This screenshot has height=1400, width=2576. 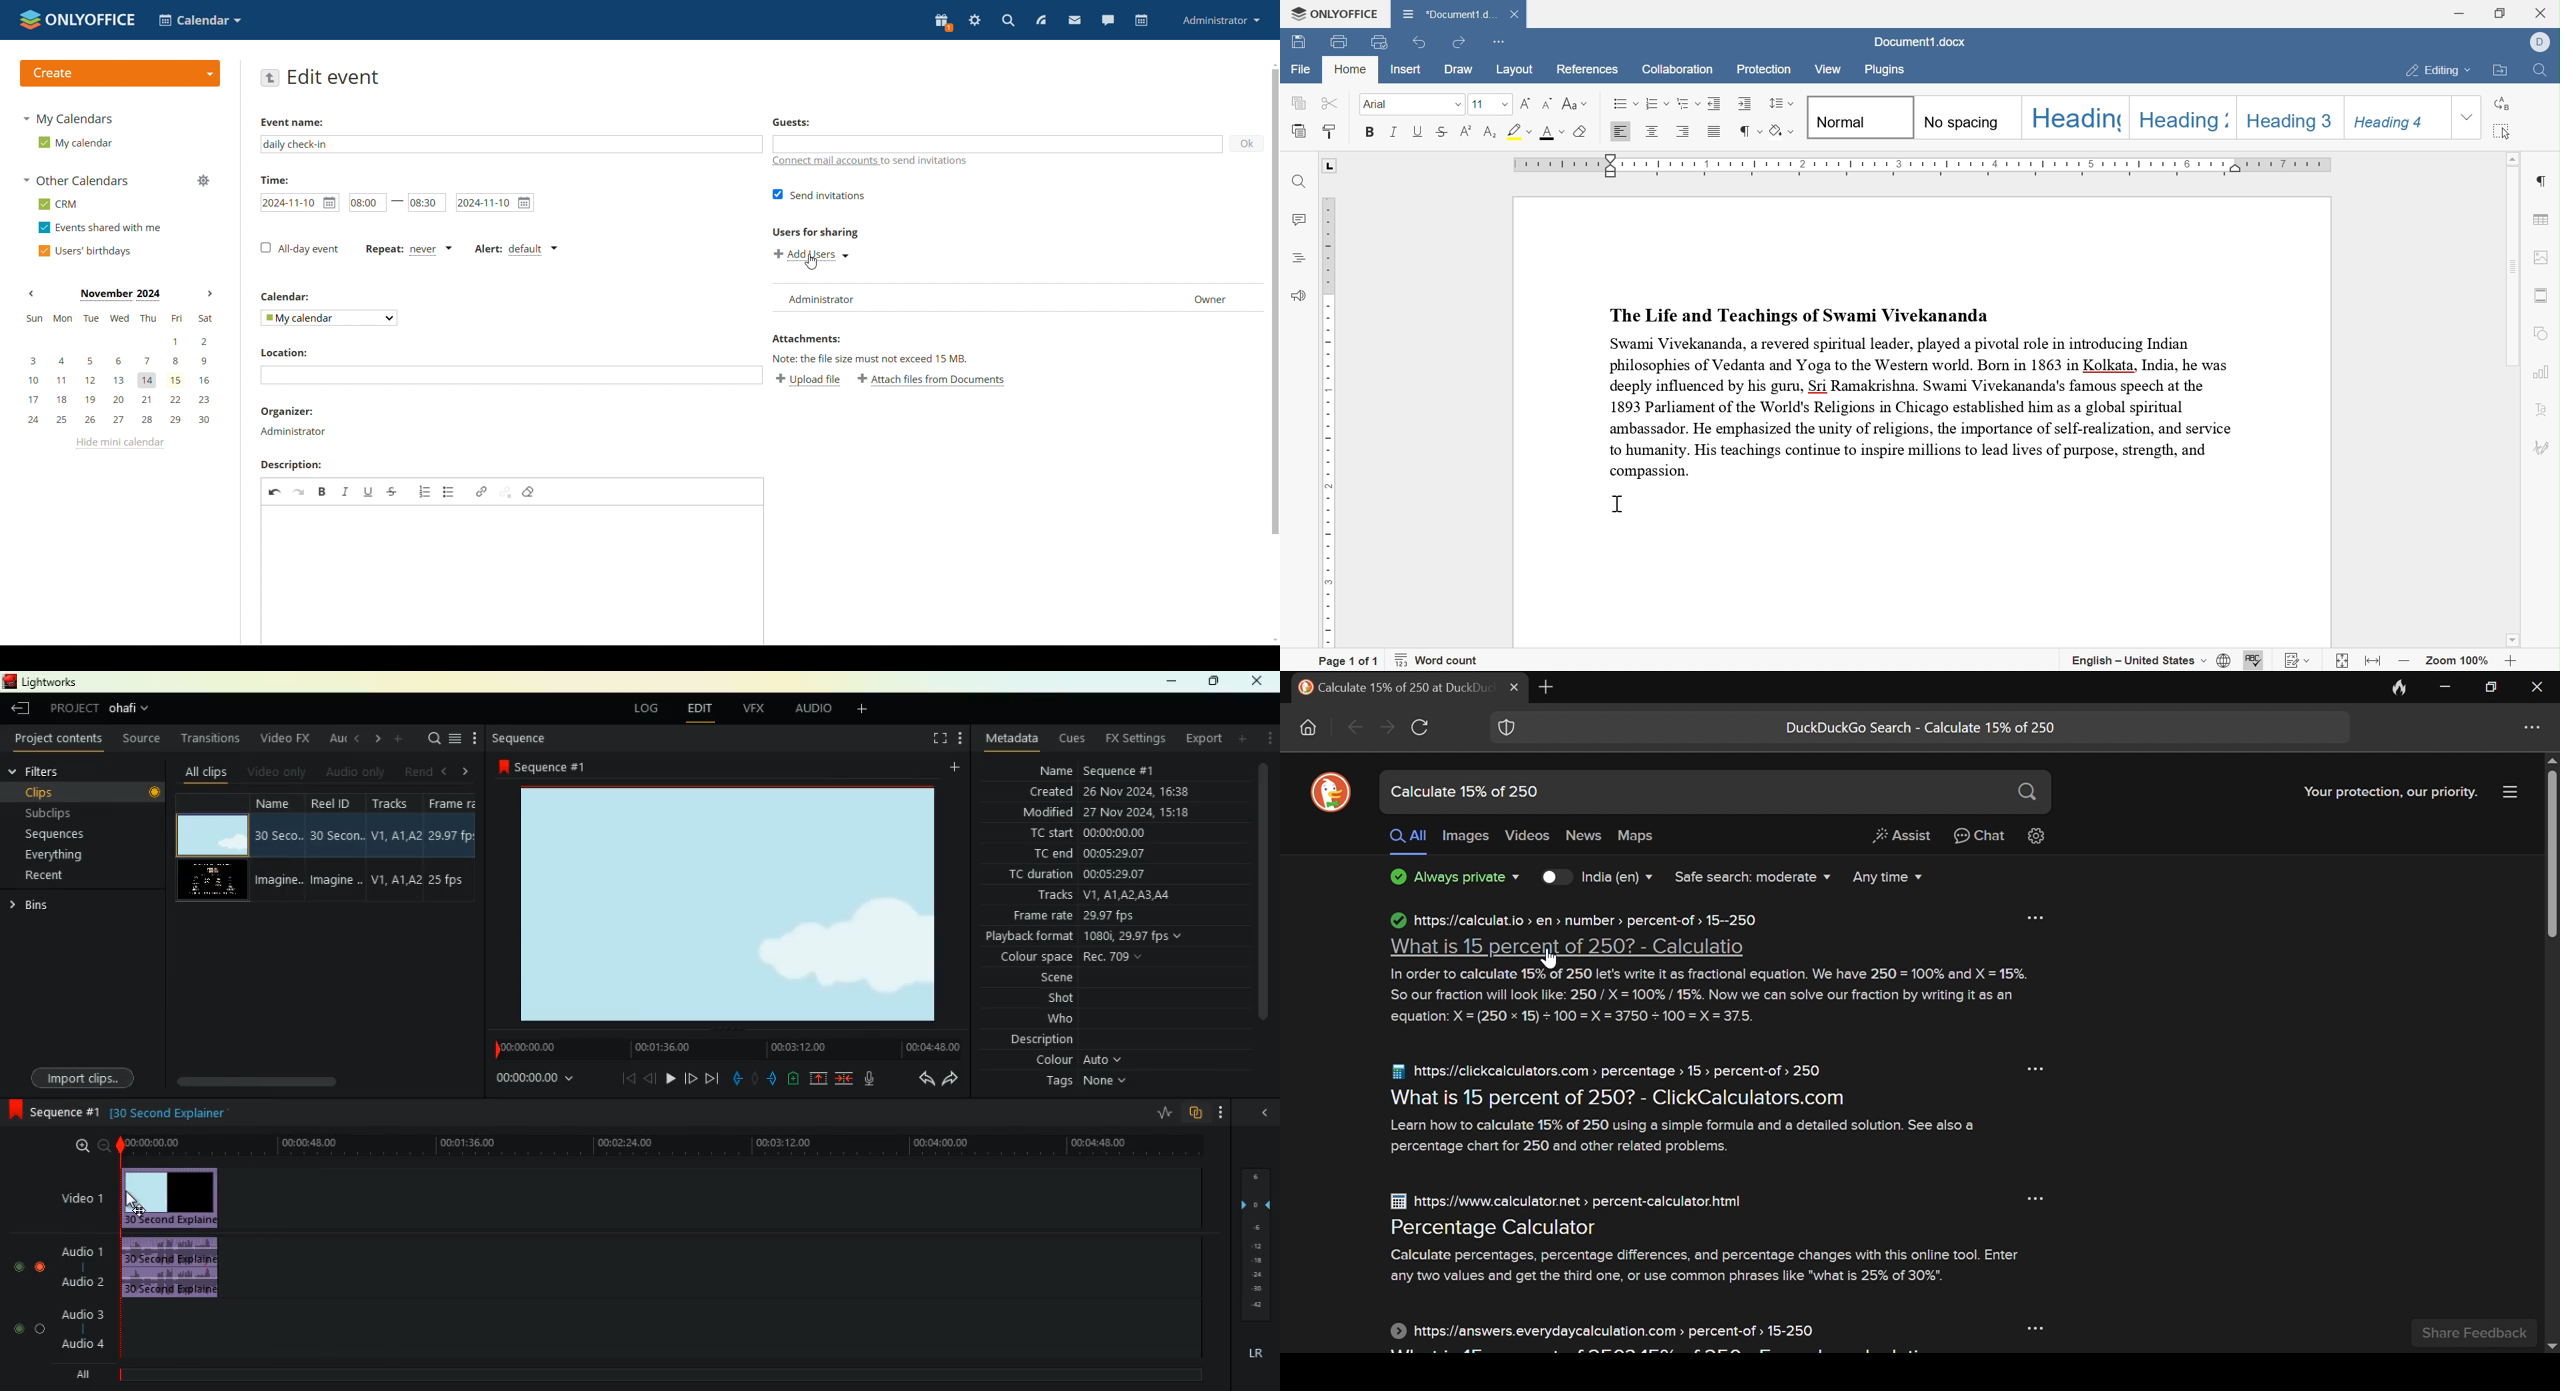 What do you see at coordinates (346, 491) in the screenshot?
I see `italic` at bounding box center [346, 491].